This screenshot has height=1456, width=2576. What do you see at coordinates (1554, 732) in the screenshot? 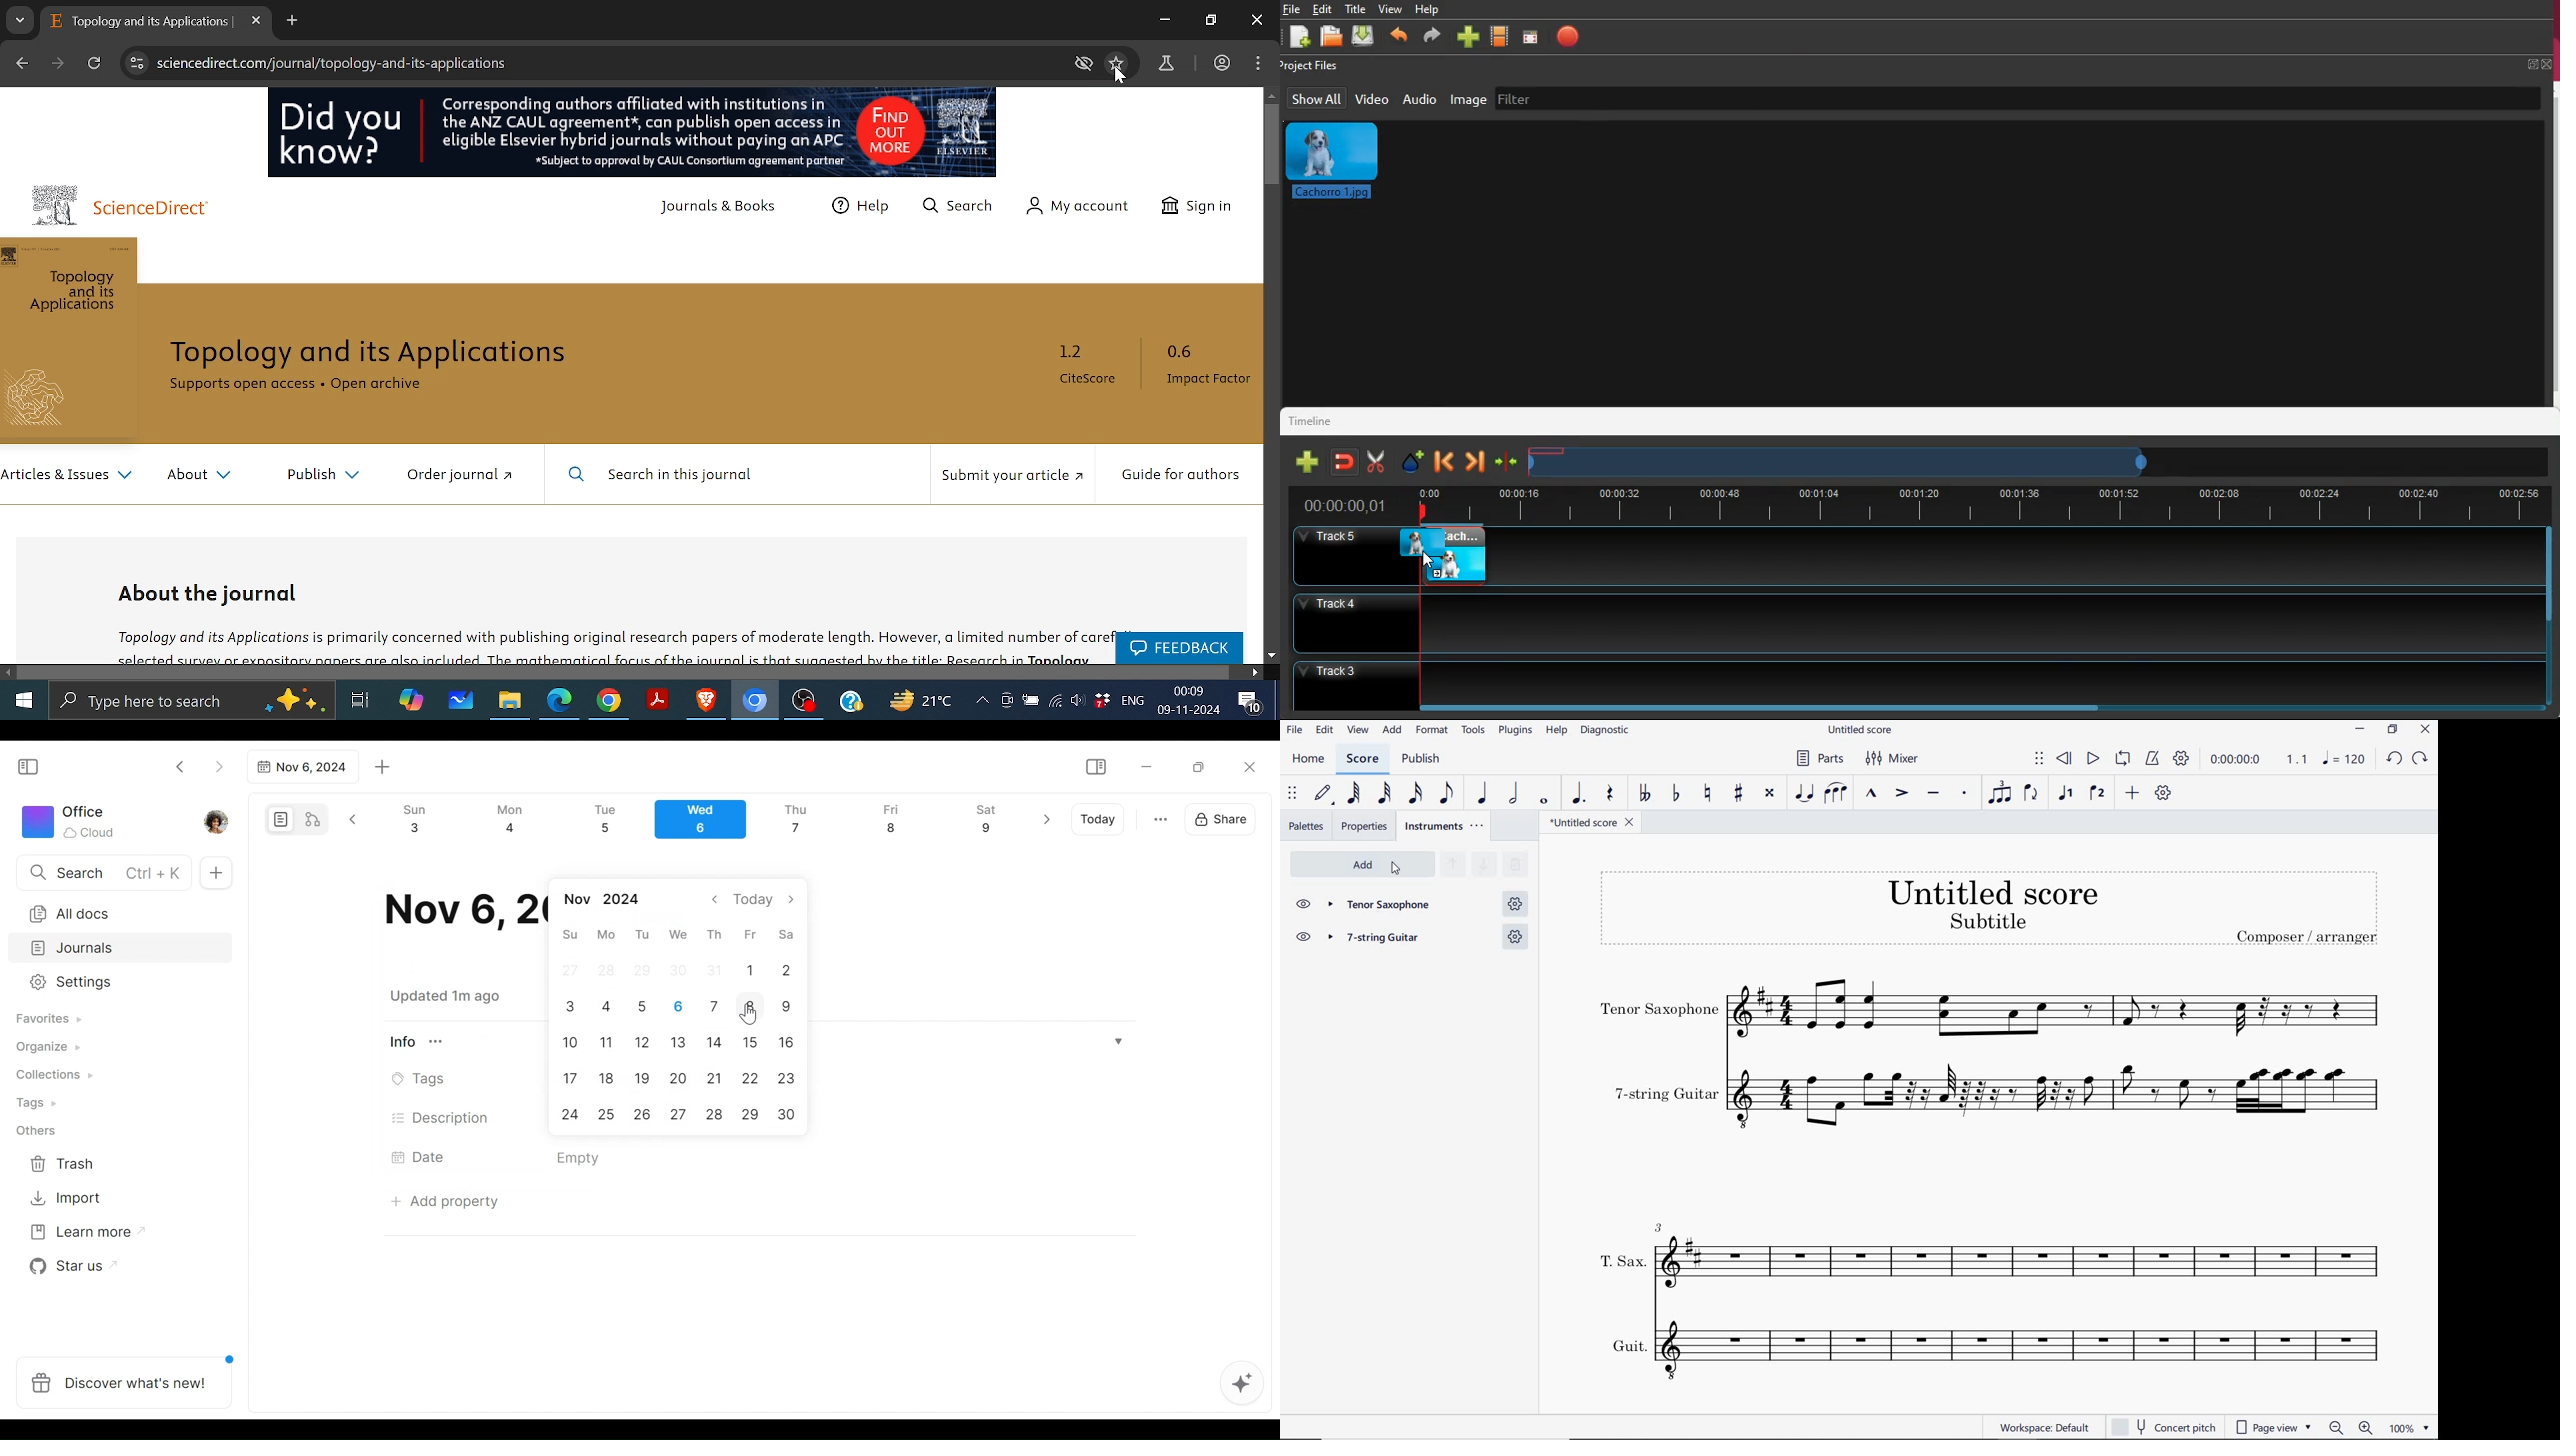
I see `HELP` at bounding box center [1554, 732].